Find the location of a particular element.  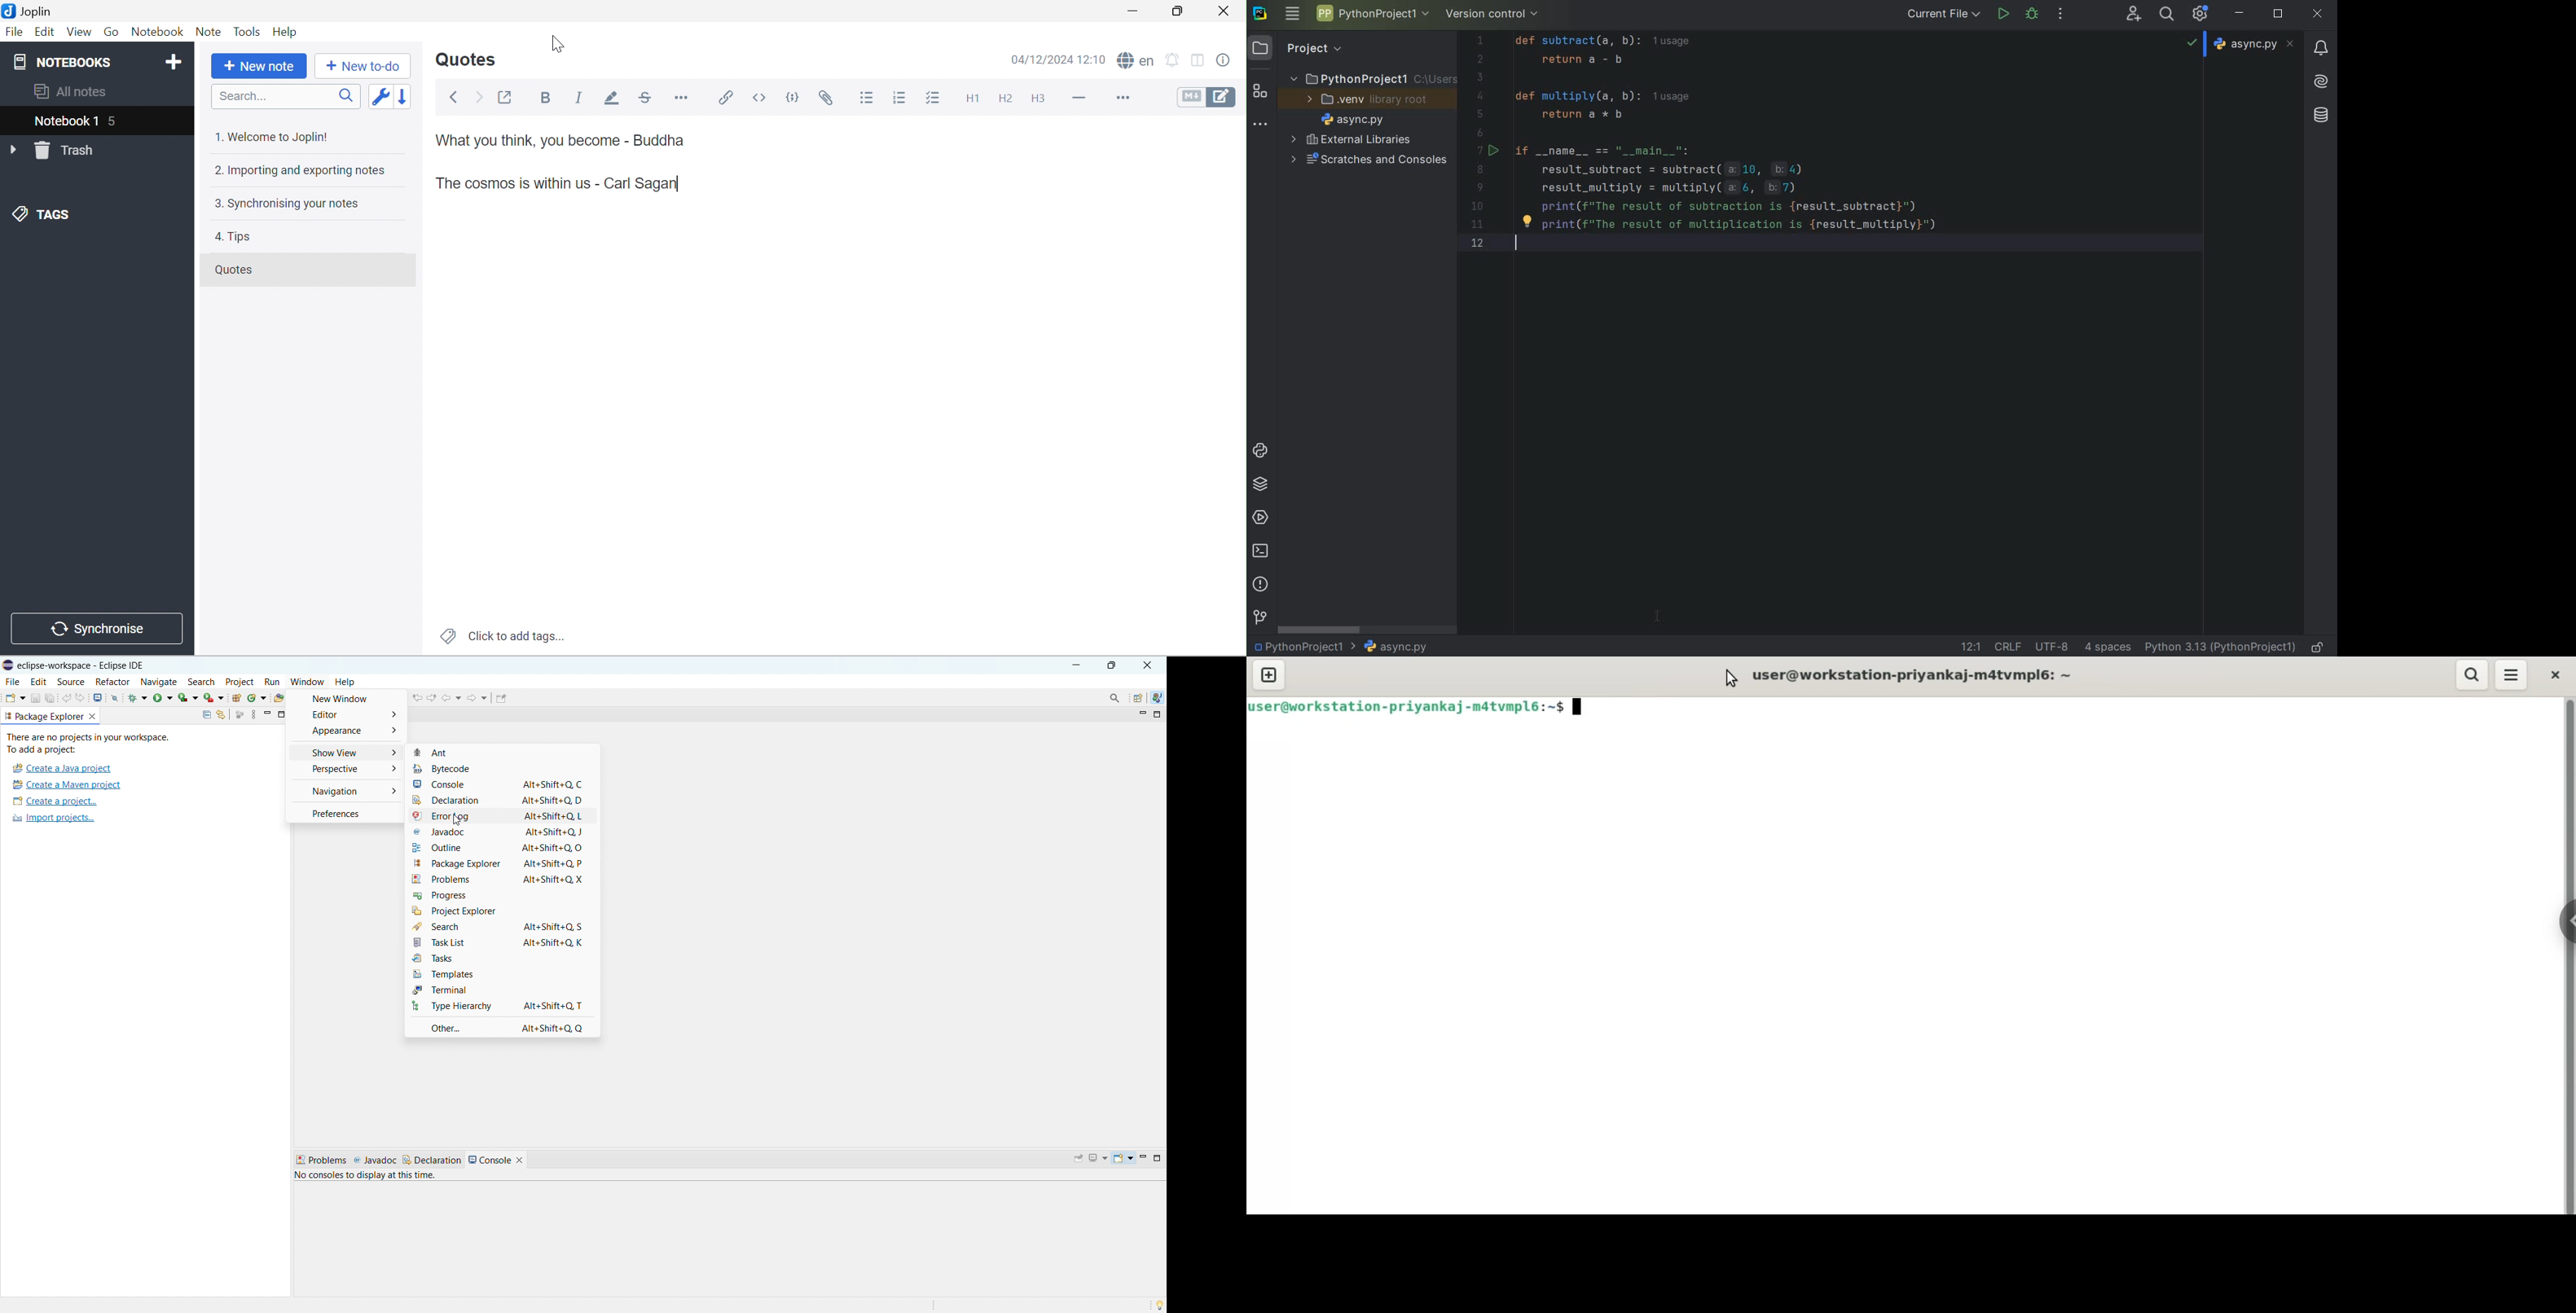

04/12/2024 12:10 is located at coordinates (1059, 59).